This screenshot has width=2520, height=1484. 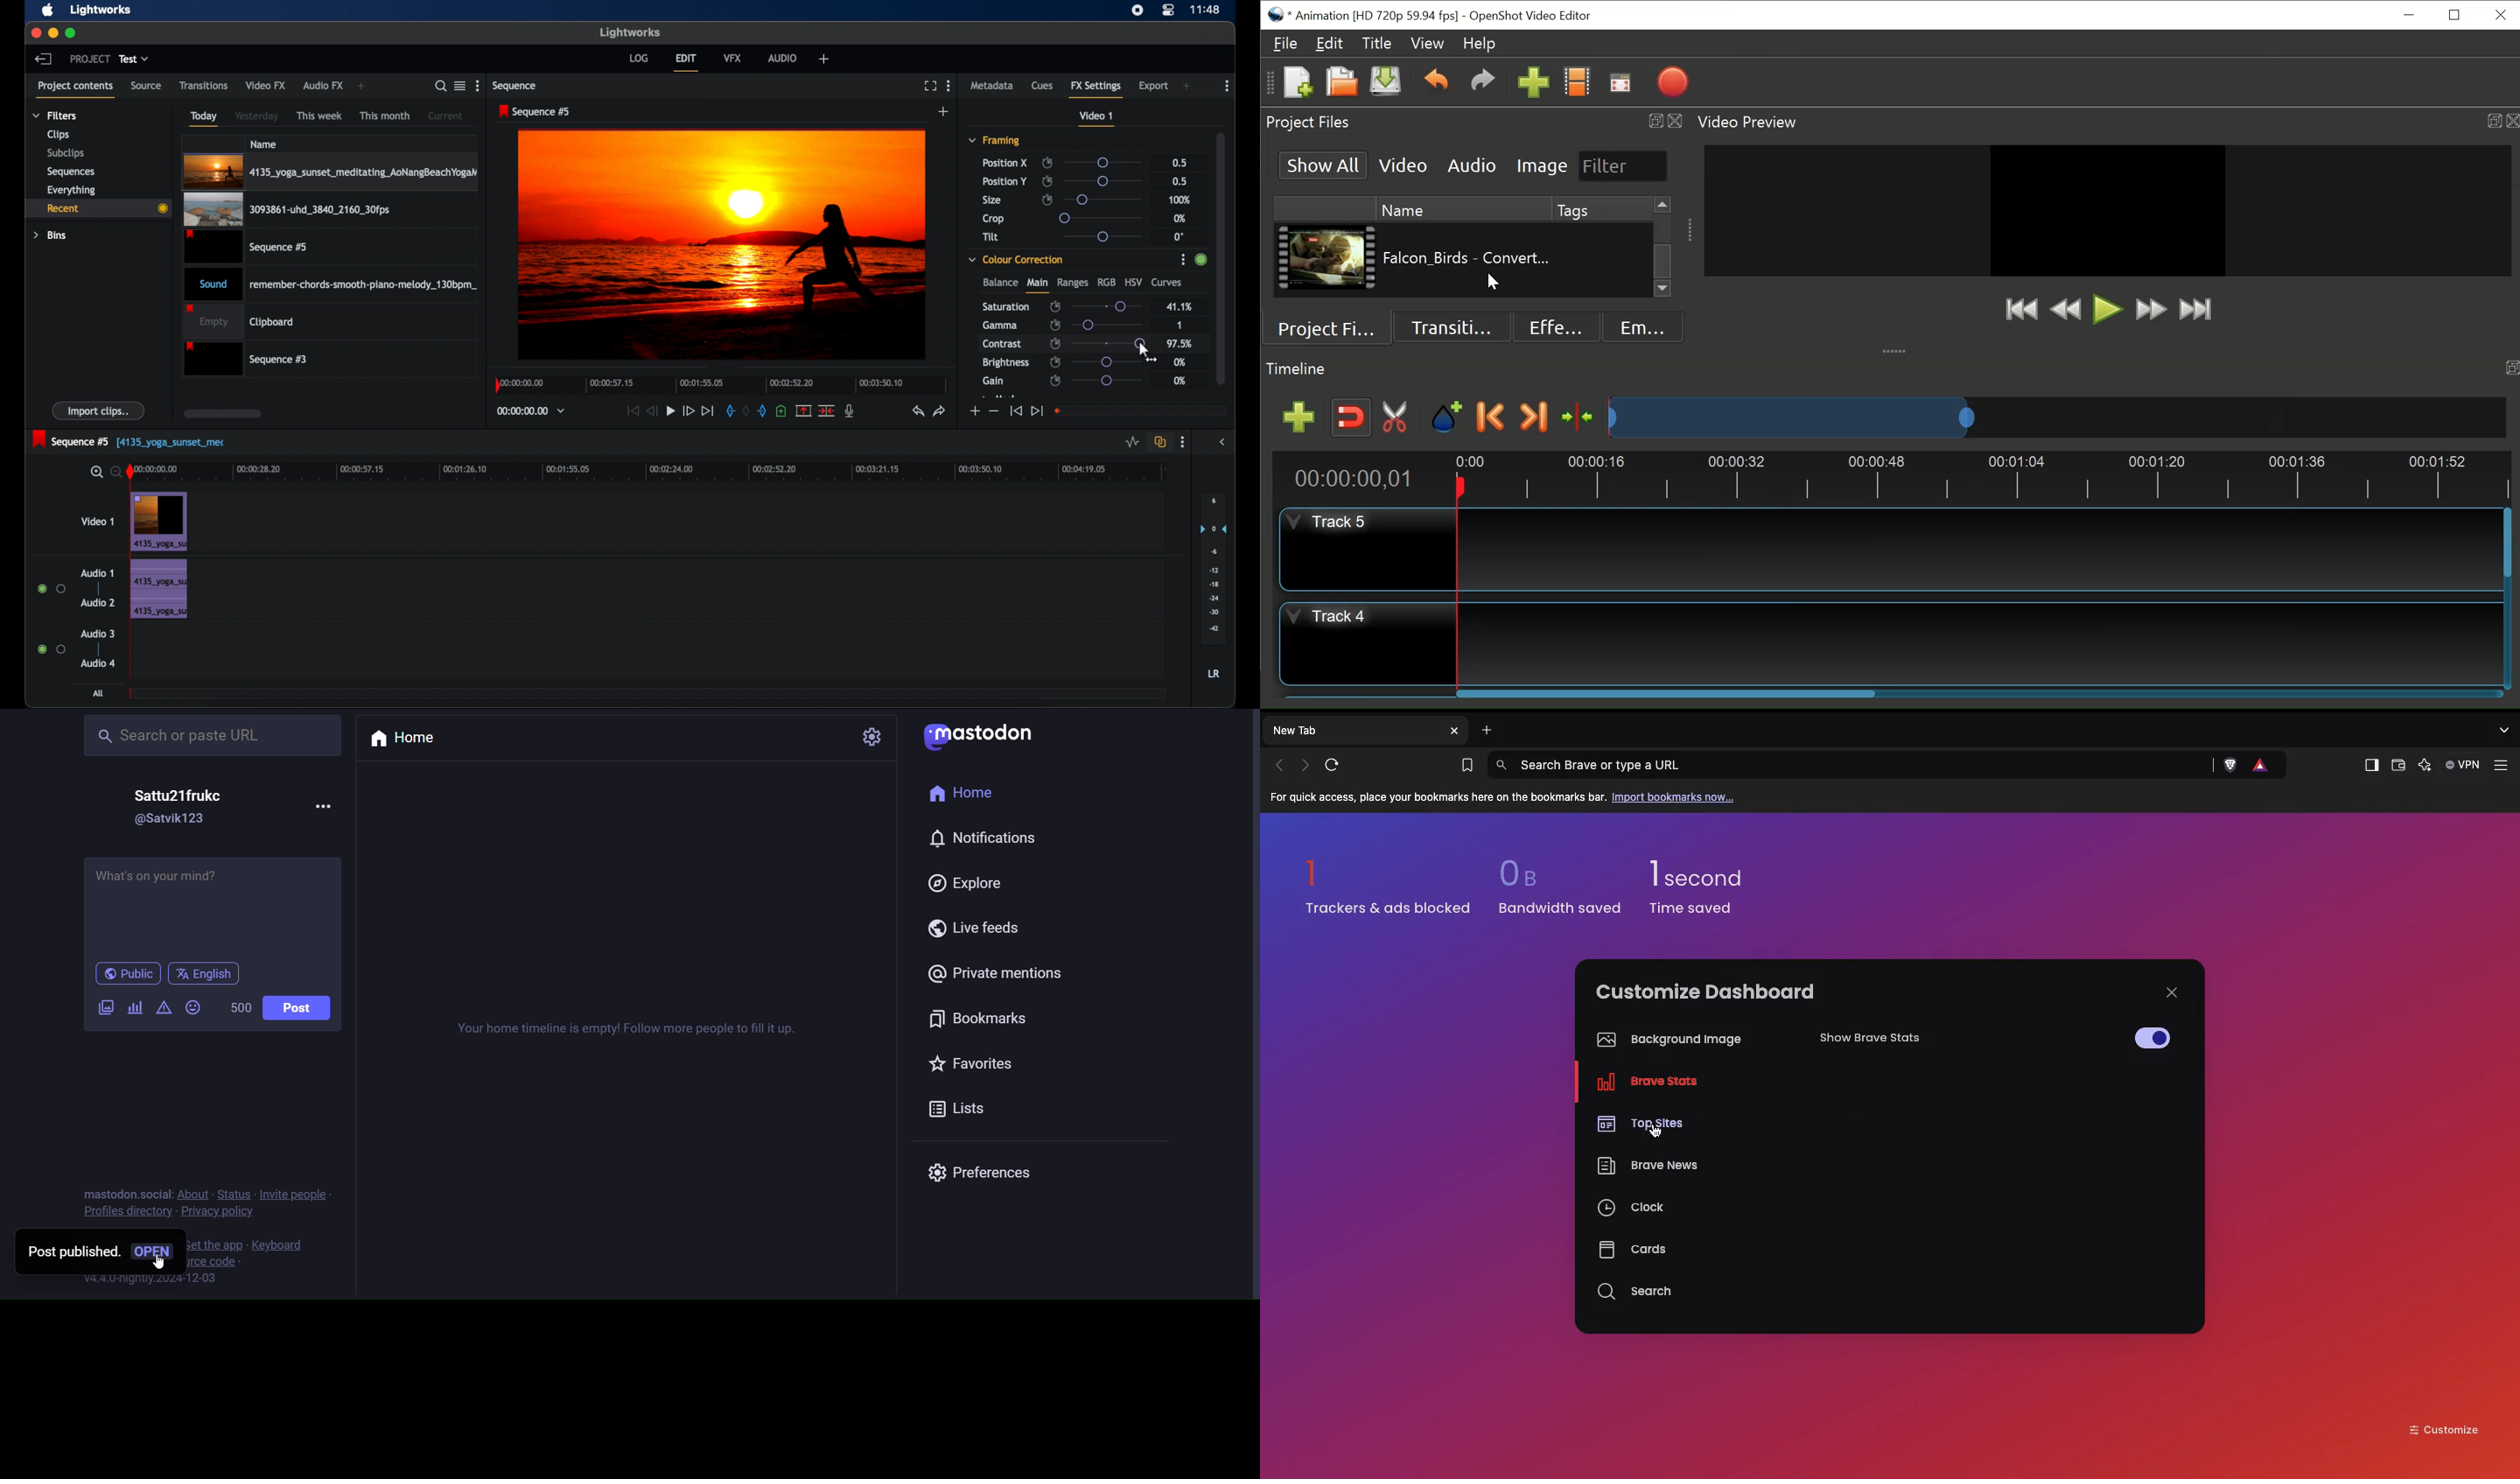 I want to click on gain, so click(x=993, y=381).